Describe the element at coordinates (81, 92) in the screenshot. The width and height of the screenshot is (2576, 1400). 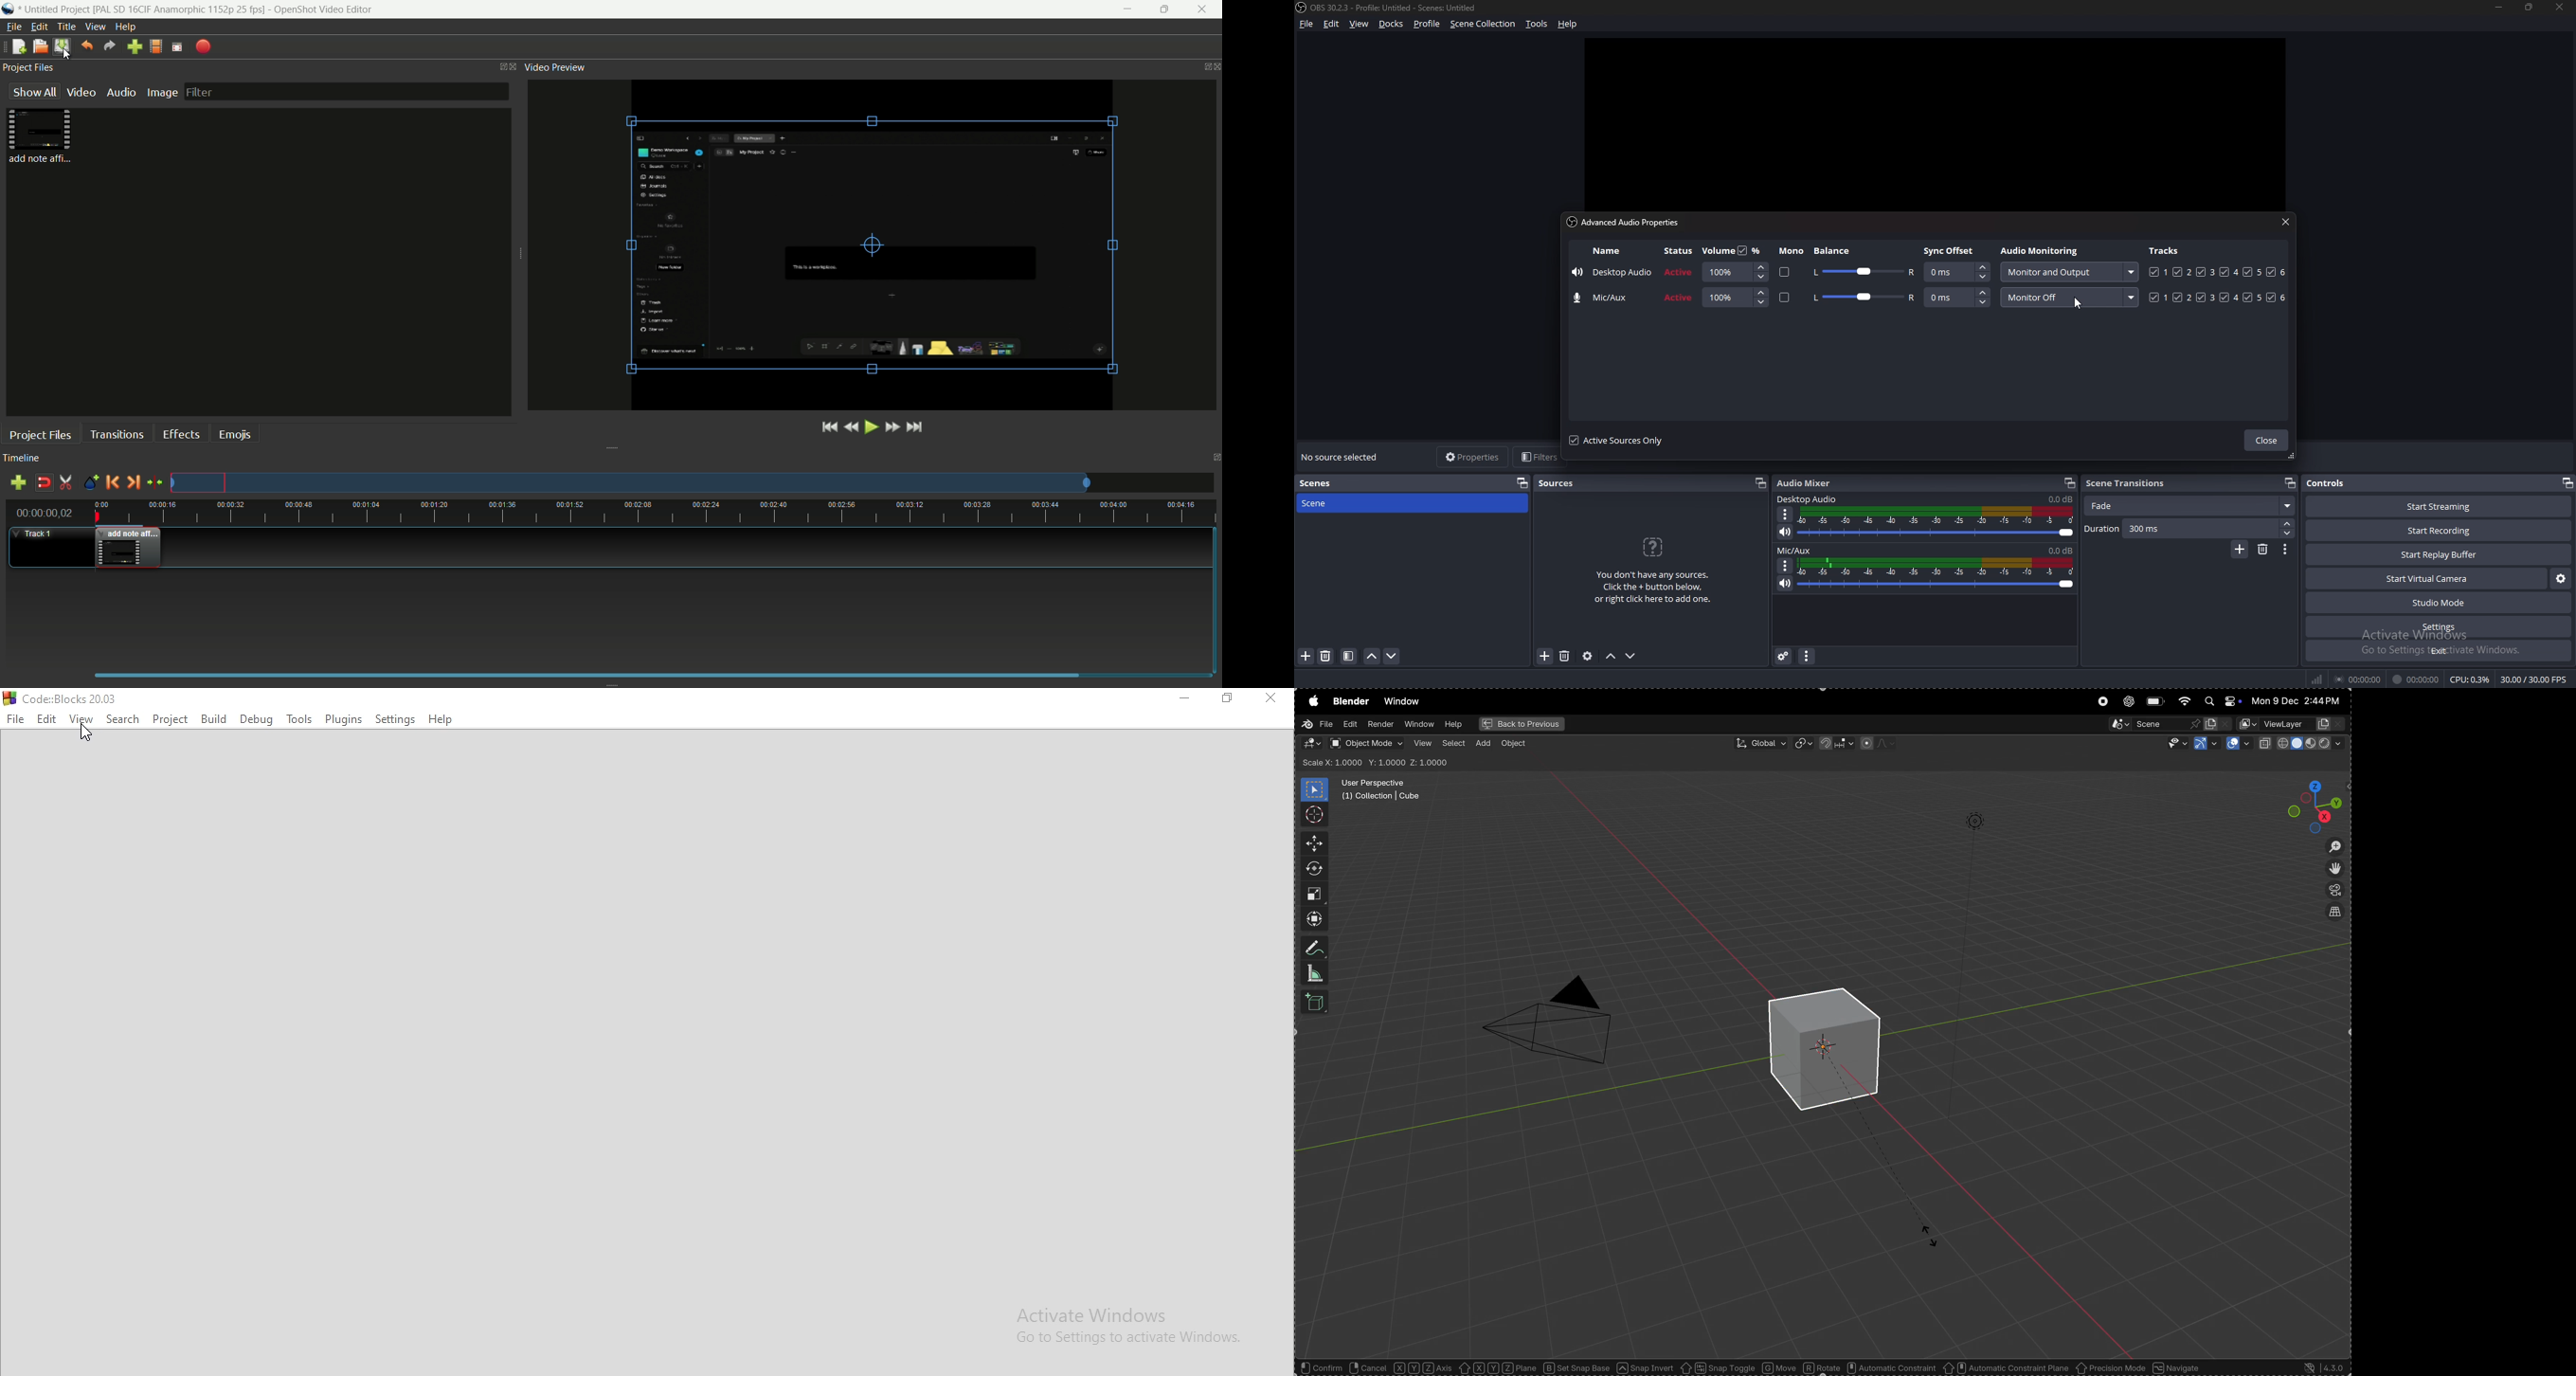
I see `video` at that location.